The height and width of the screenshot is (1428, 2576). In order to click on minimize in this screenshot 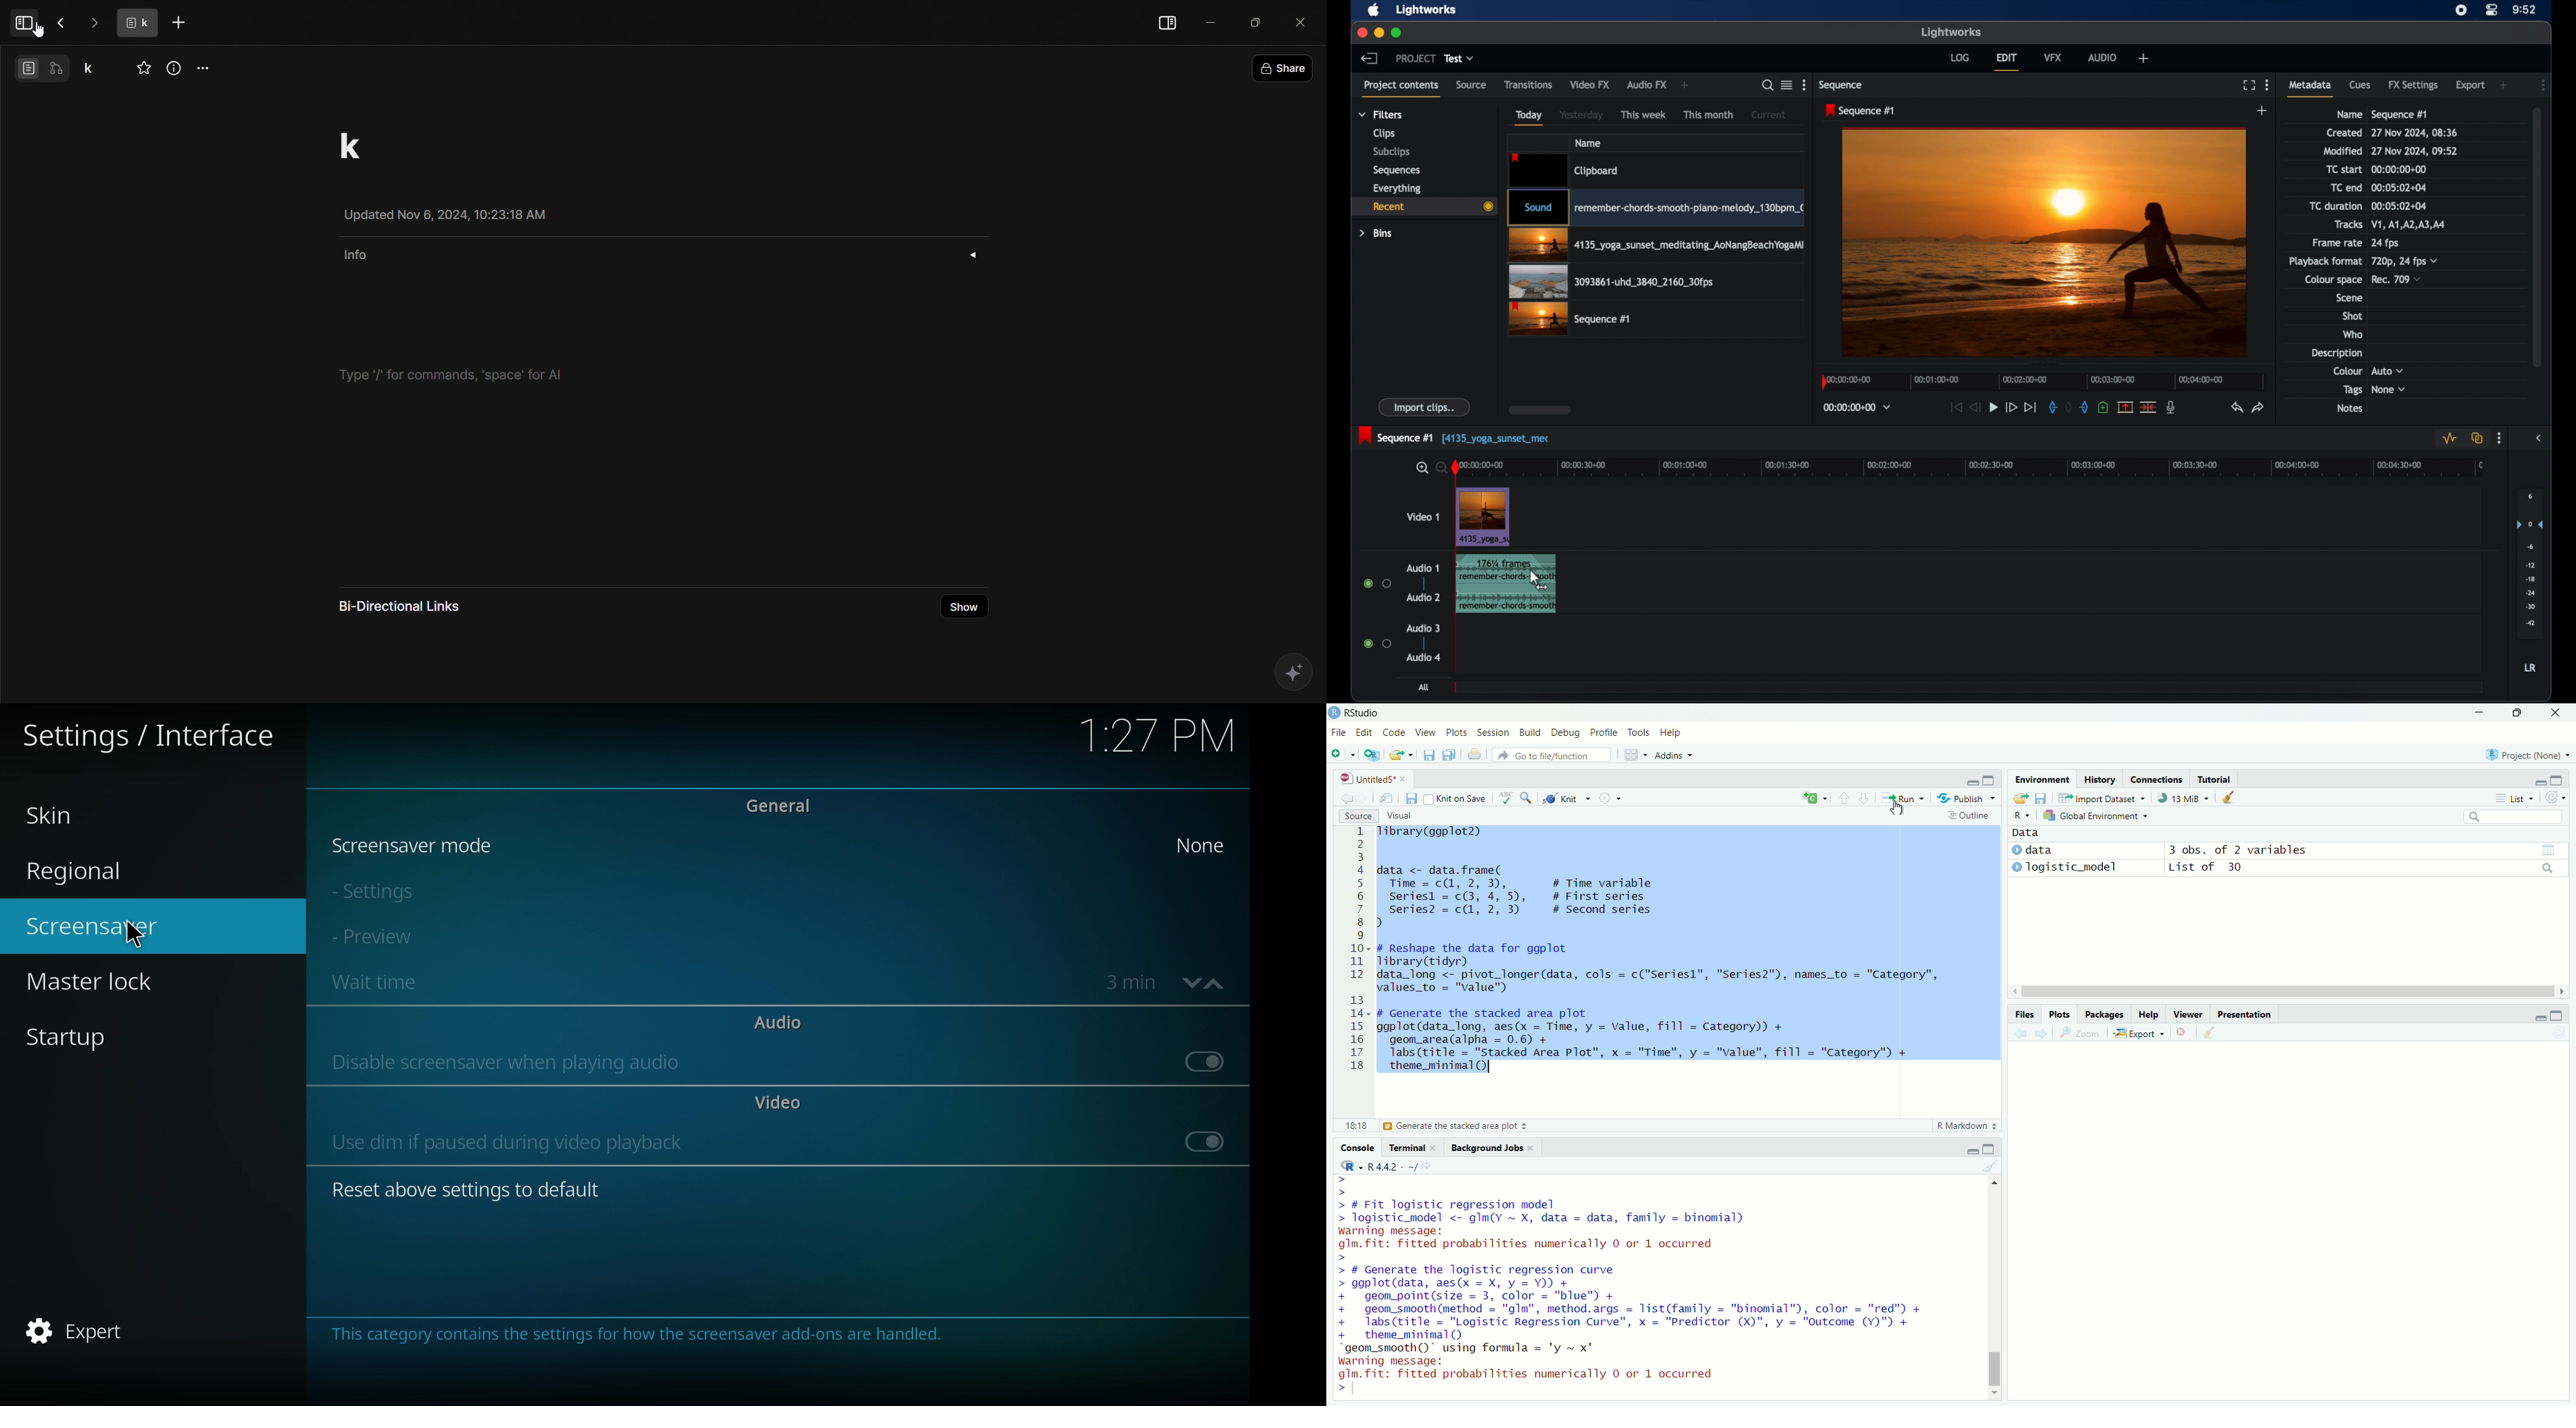, I will do `click(1378, 33)`.